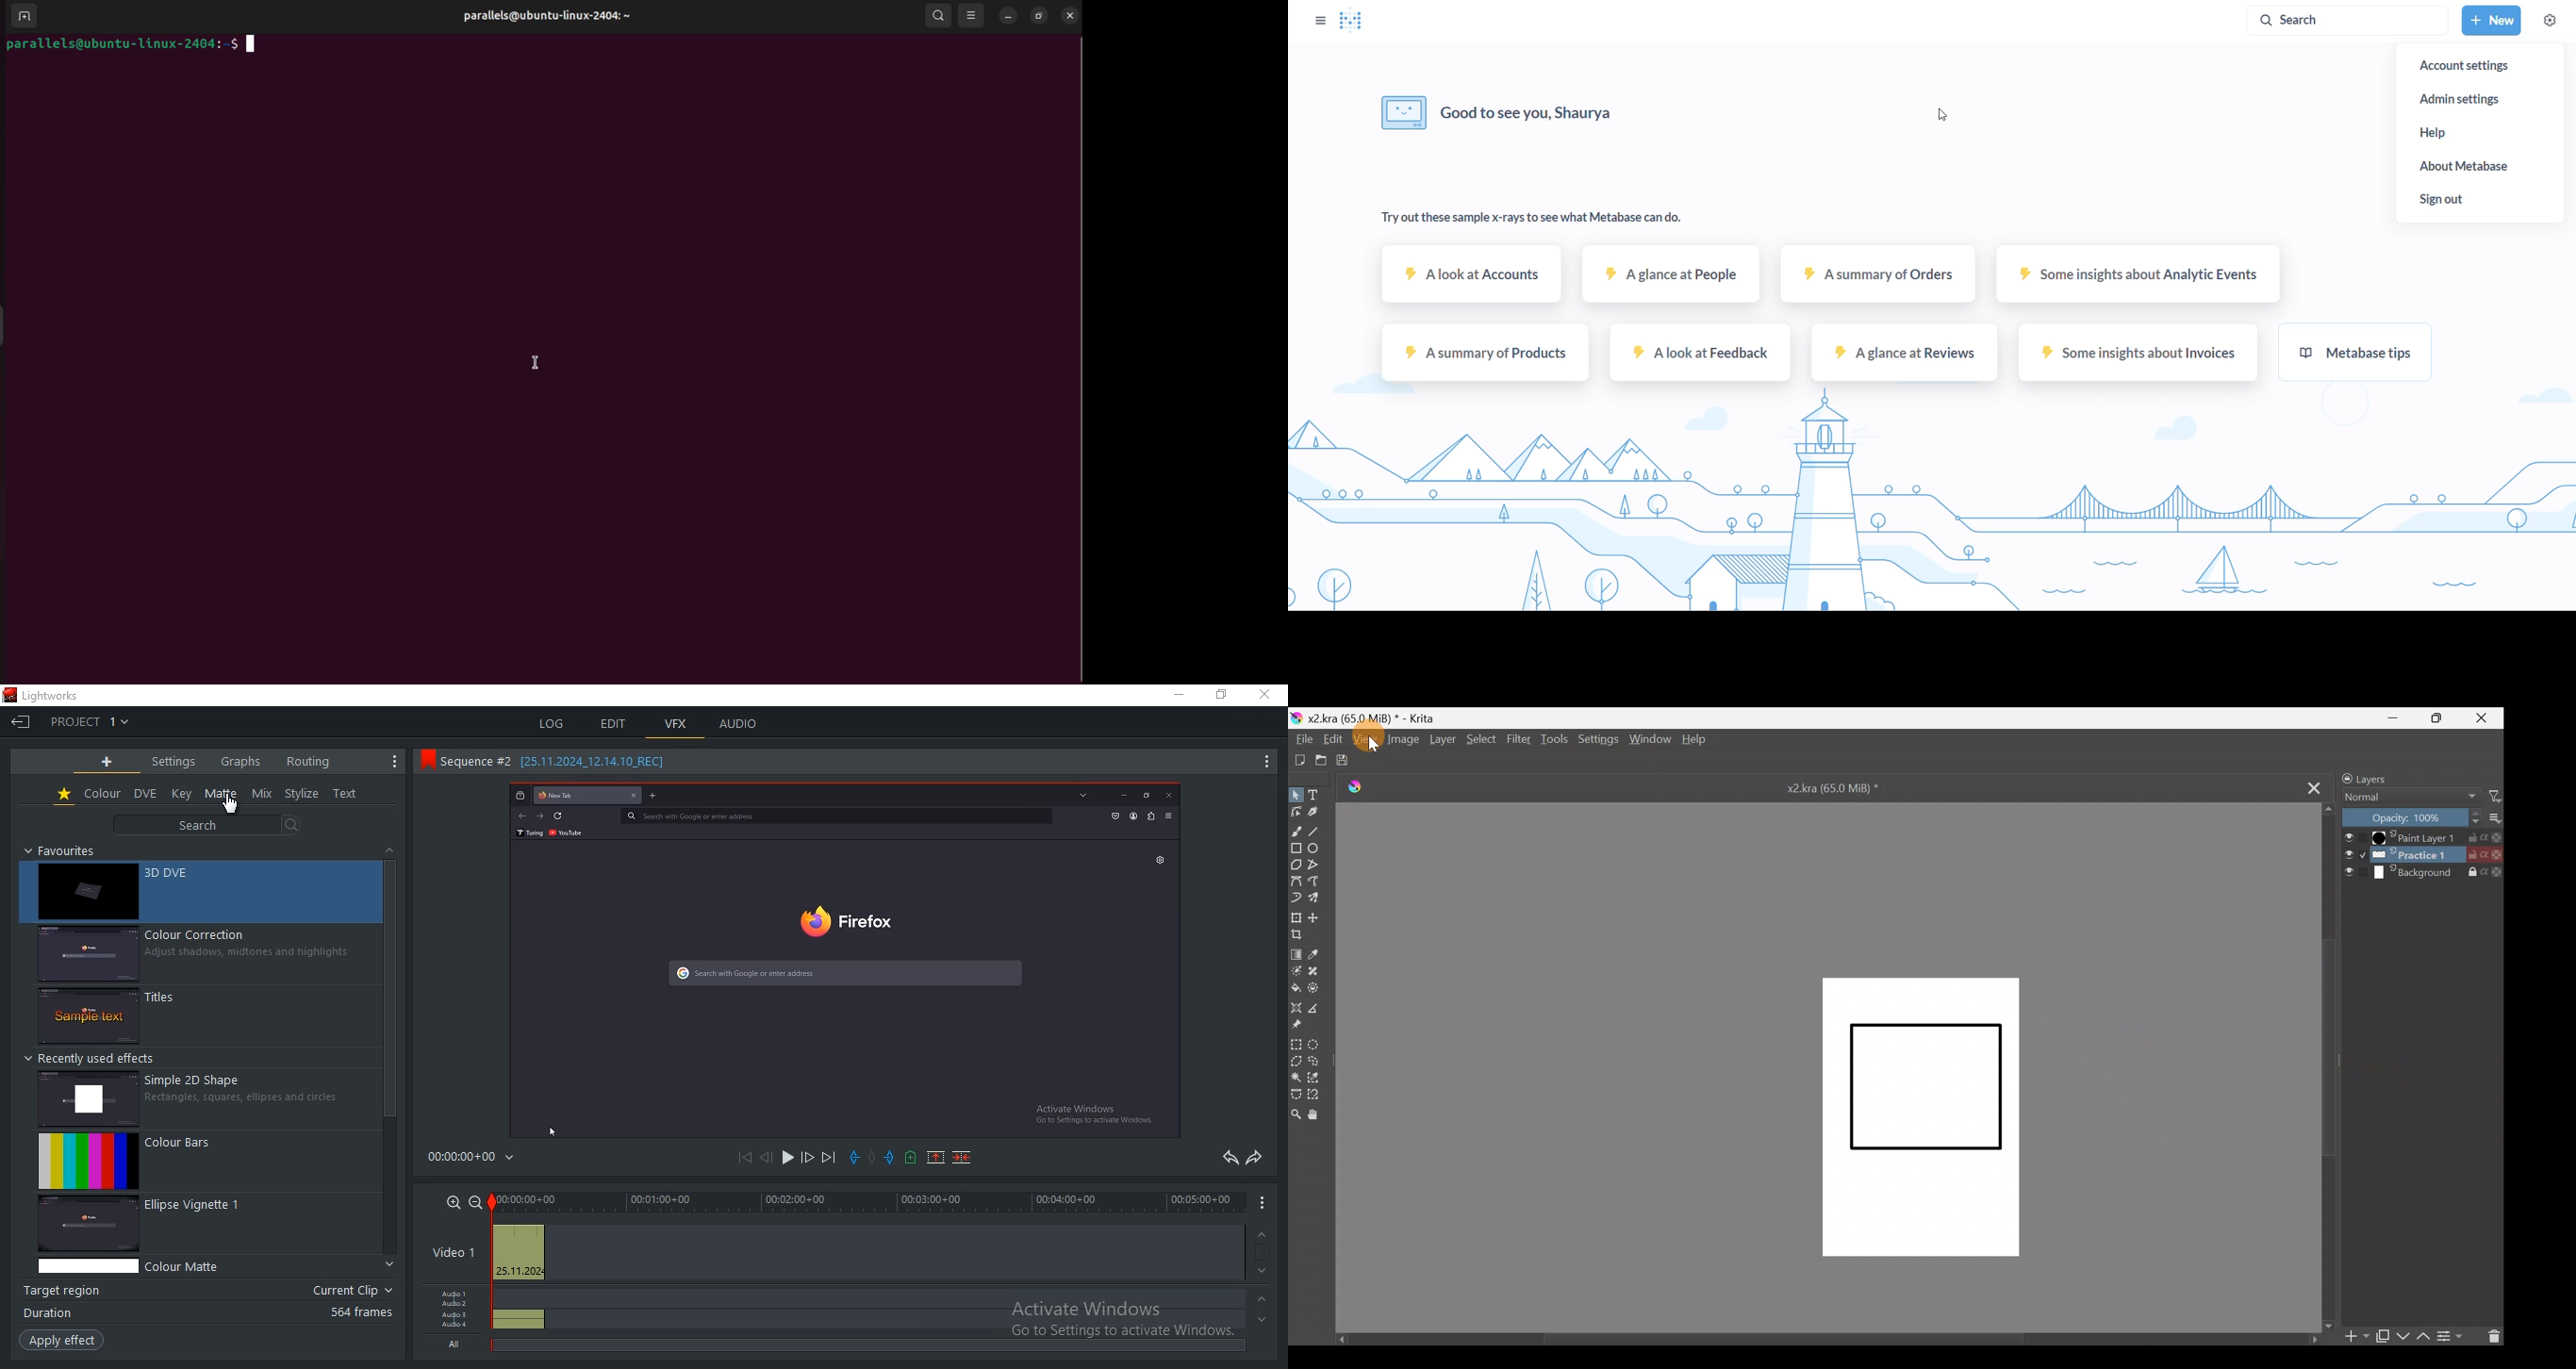 This screenshot has height=1372, width=2576. What do you see at coordinates (807, 1160) in the screenshot?
I see `forward` at bounding box center [807, 1160].